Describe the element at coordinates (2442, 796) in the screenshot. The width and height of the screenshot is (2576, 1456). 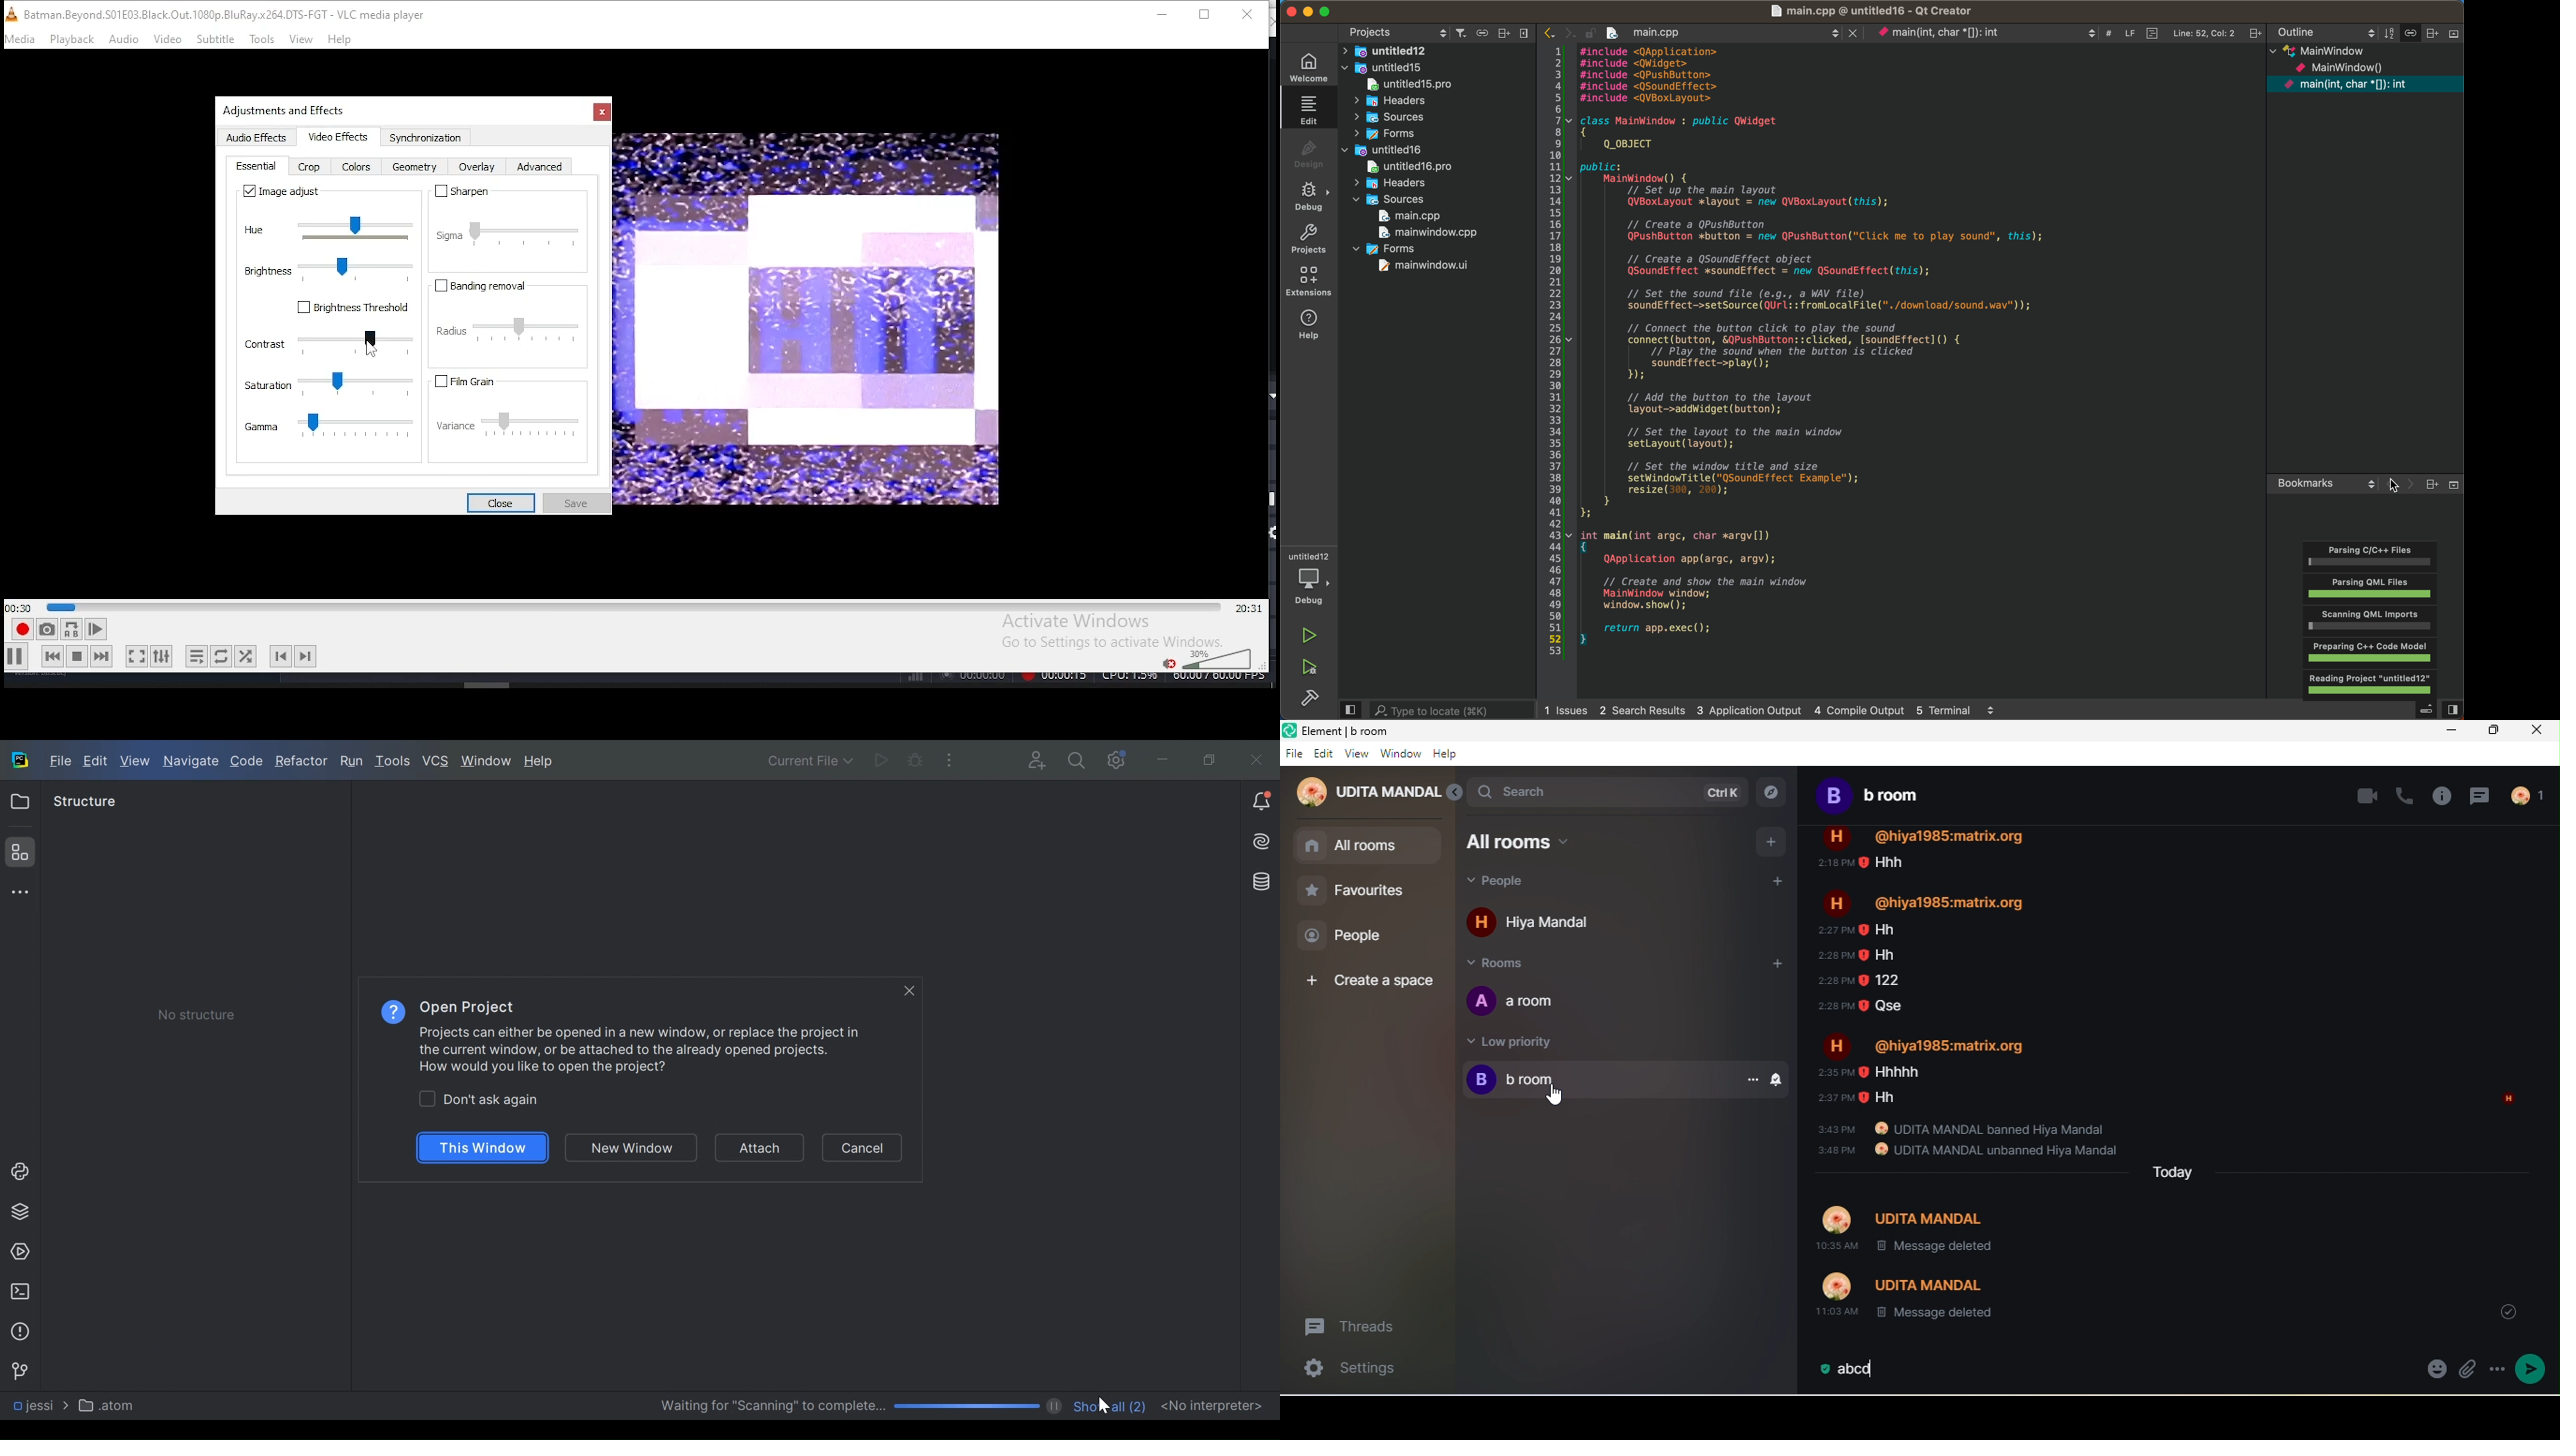
I see `room info` at that location.